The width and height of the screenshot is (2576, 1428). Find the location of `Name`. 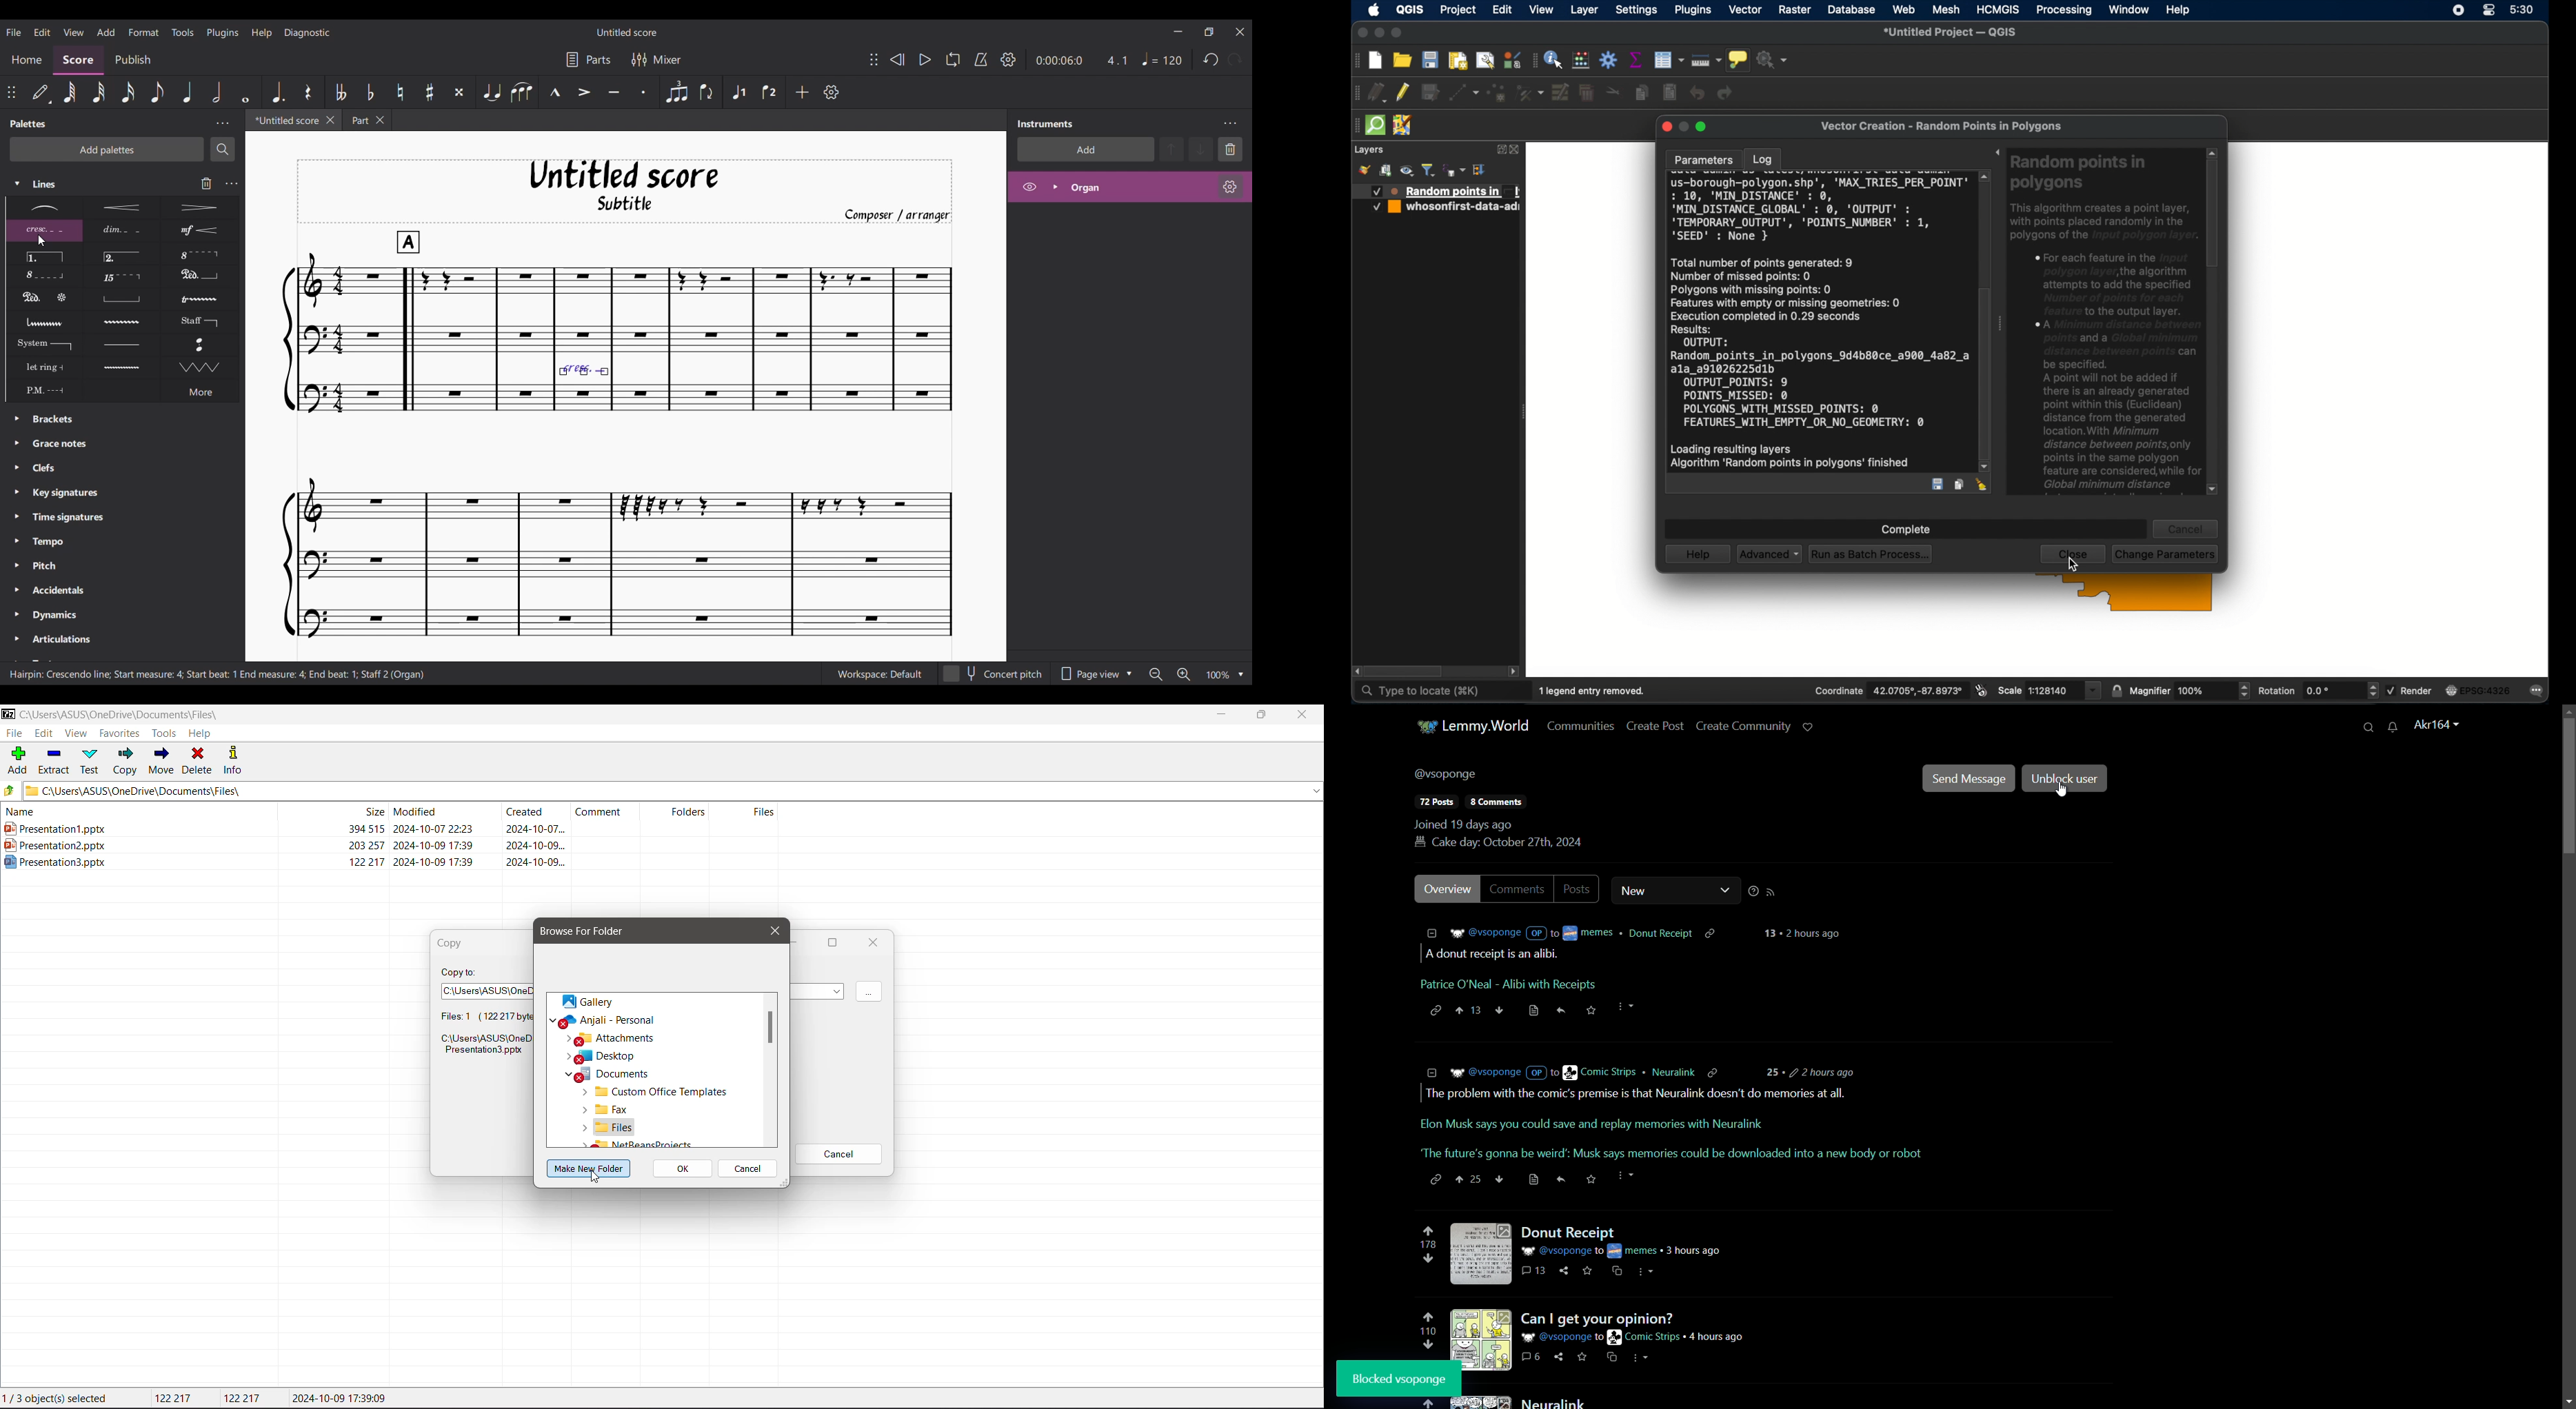

Name is located at coordinates (132, 811).